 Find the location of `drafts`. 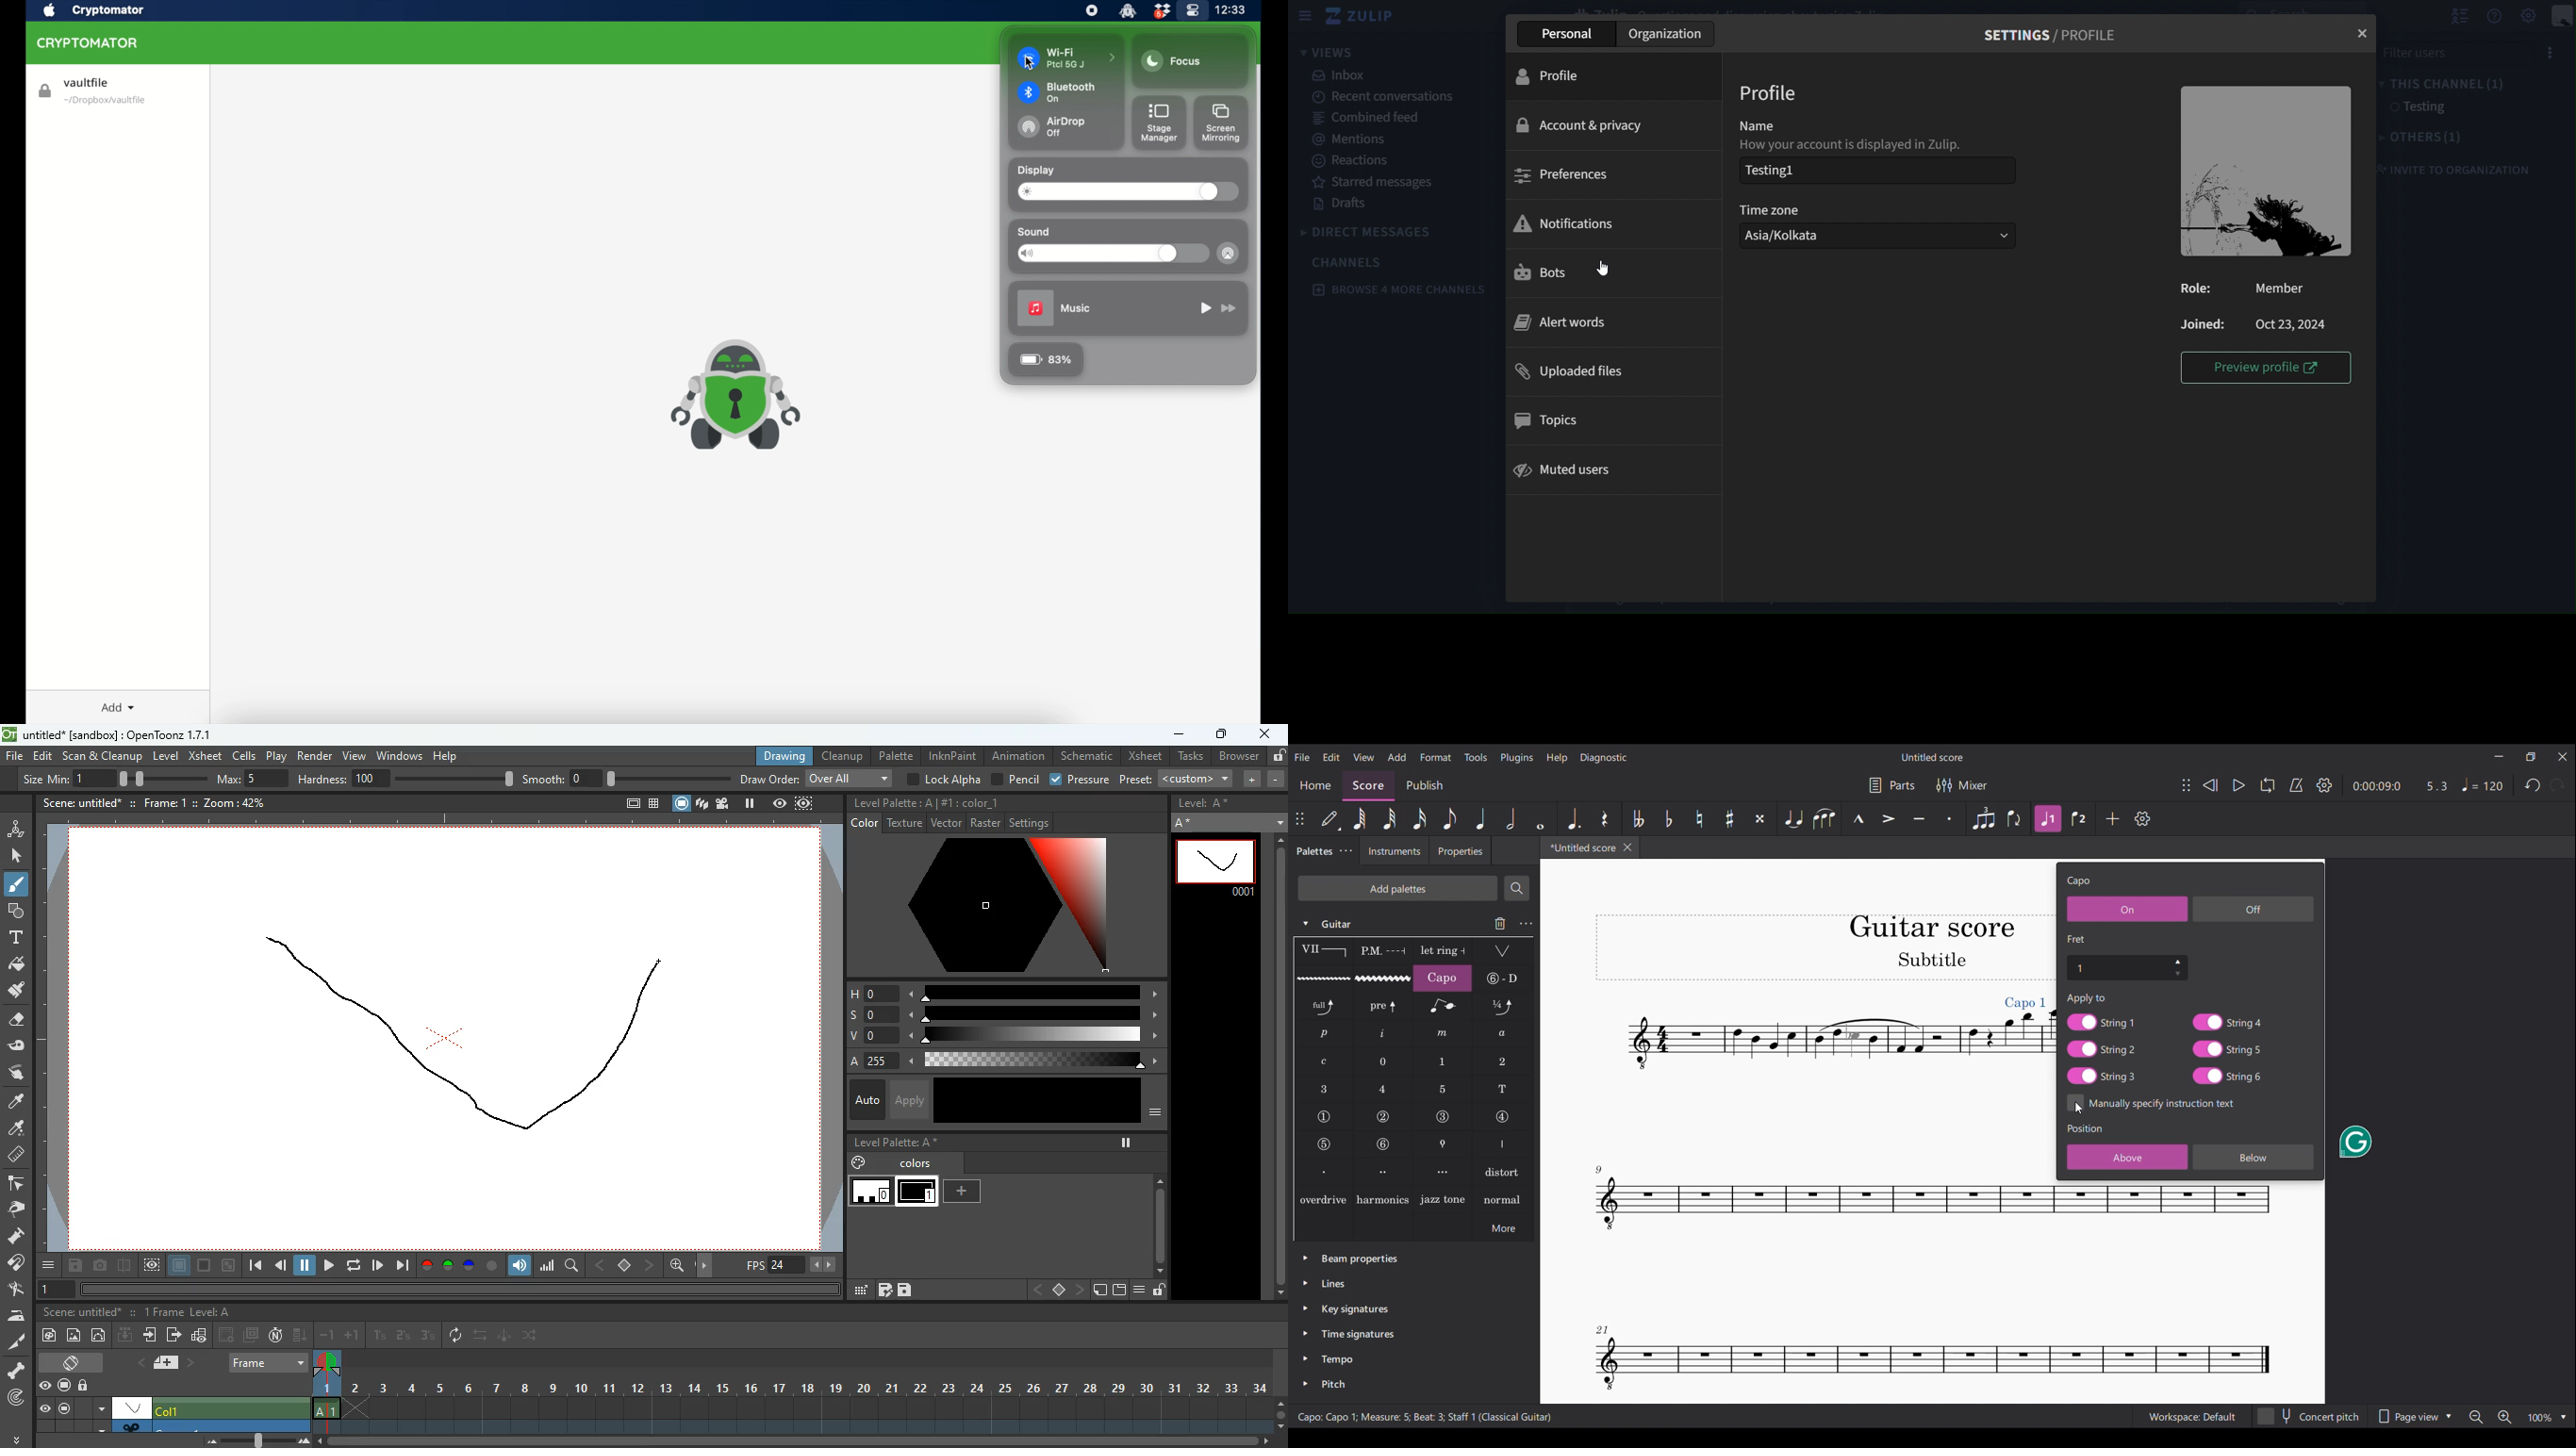

drafts is located at coordinates (1344, 206).